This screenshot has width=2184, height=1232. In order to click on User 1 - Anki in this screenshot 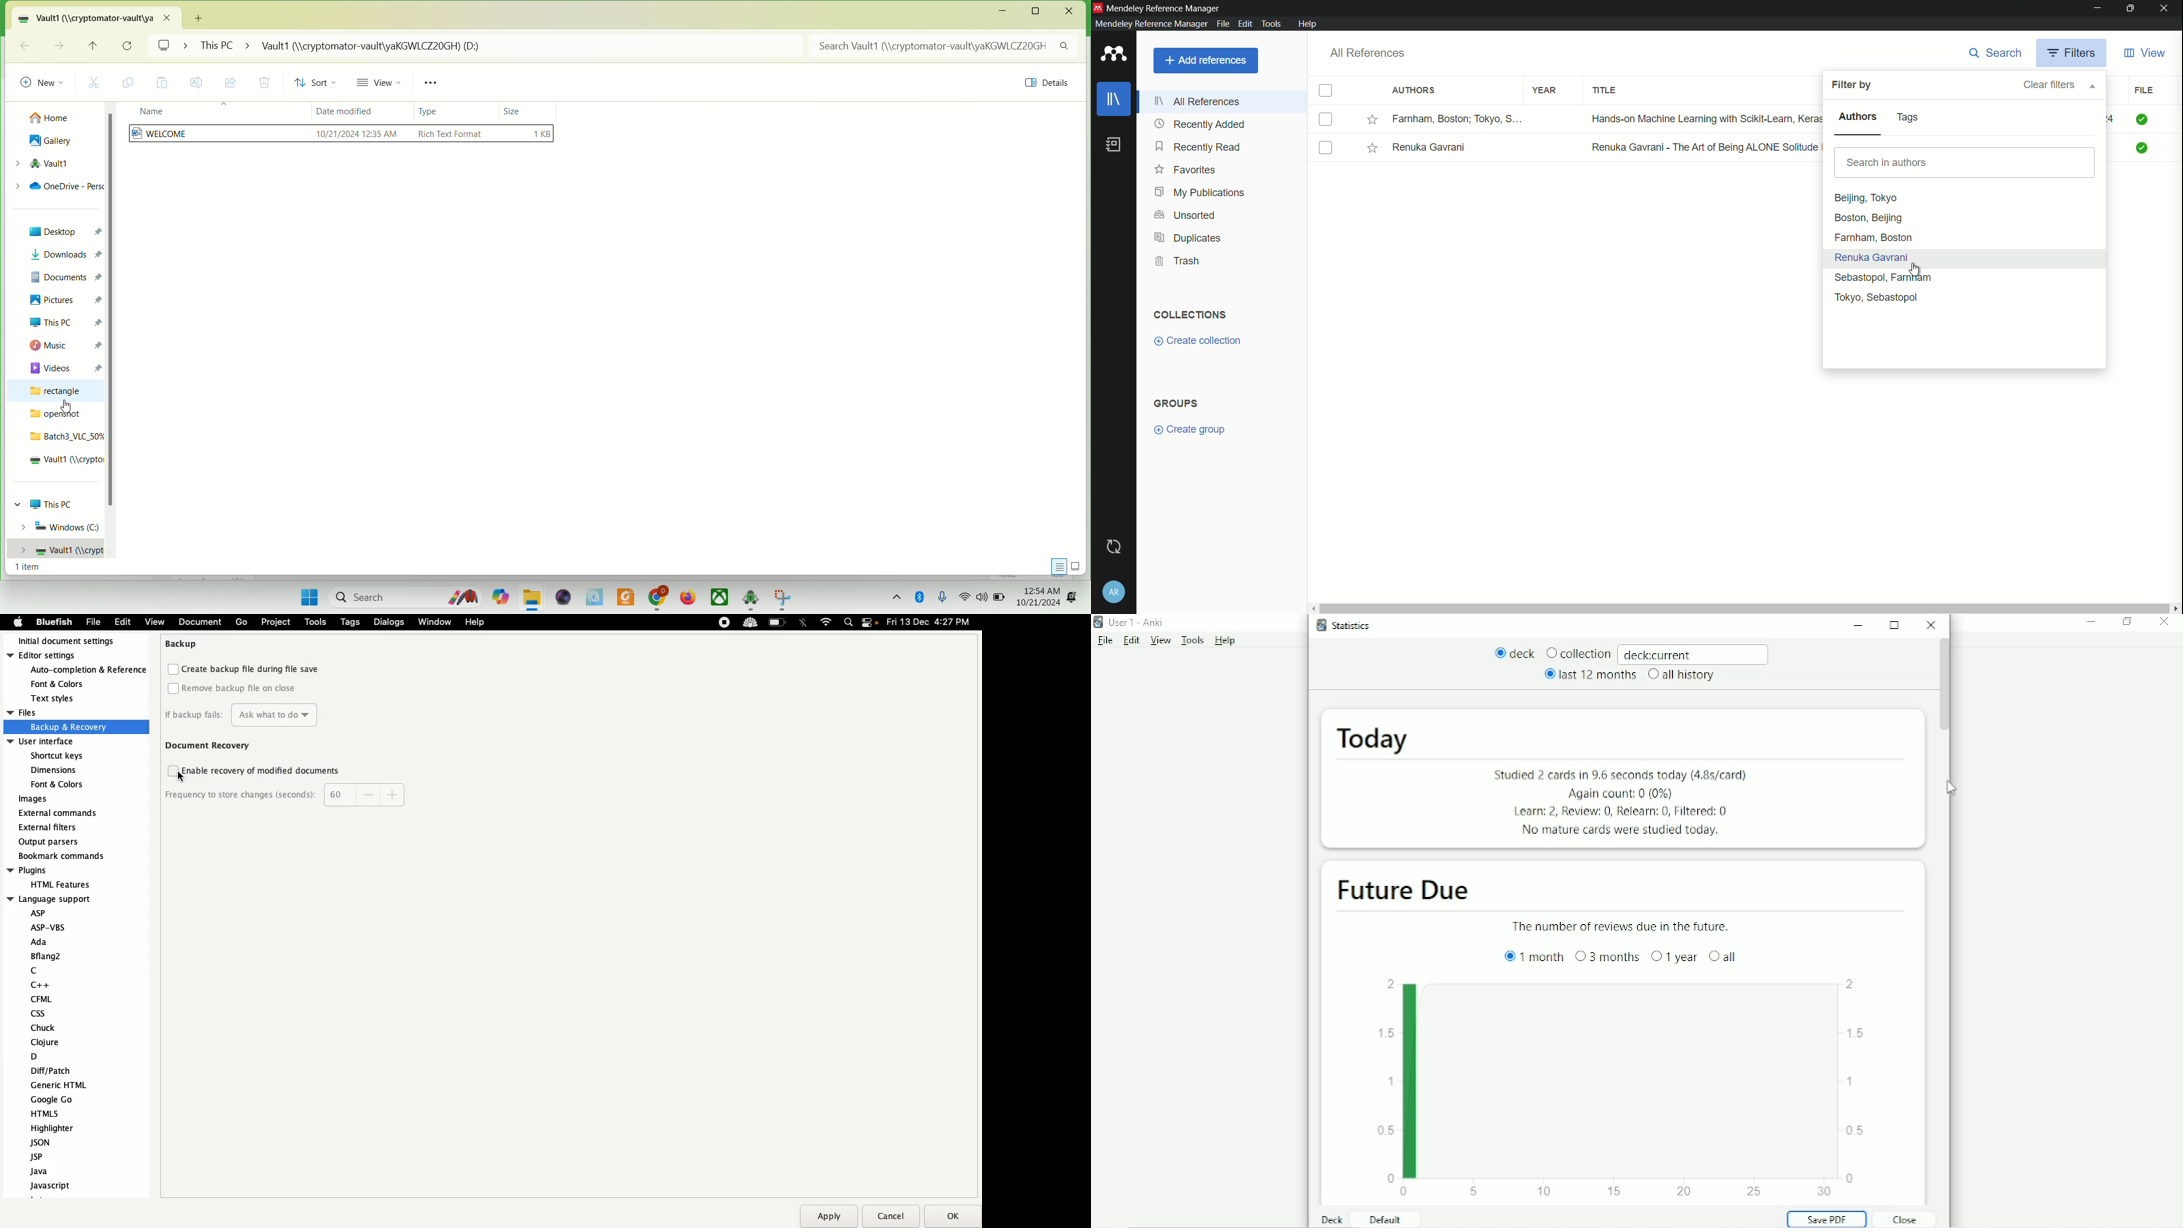, I will do `click(1136, 622)`.